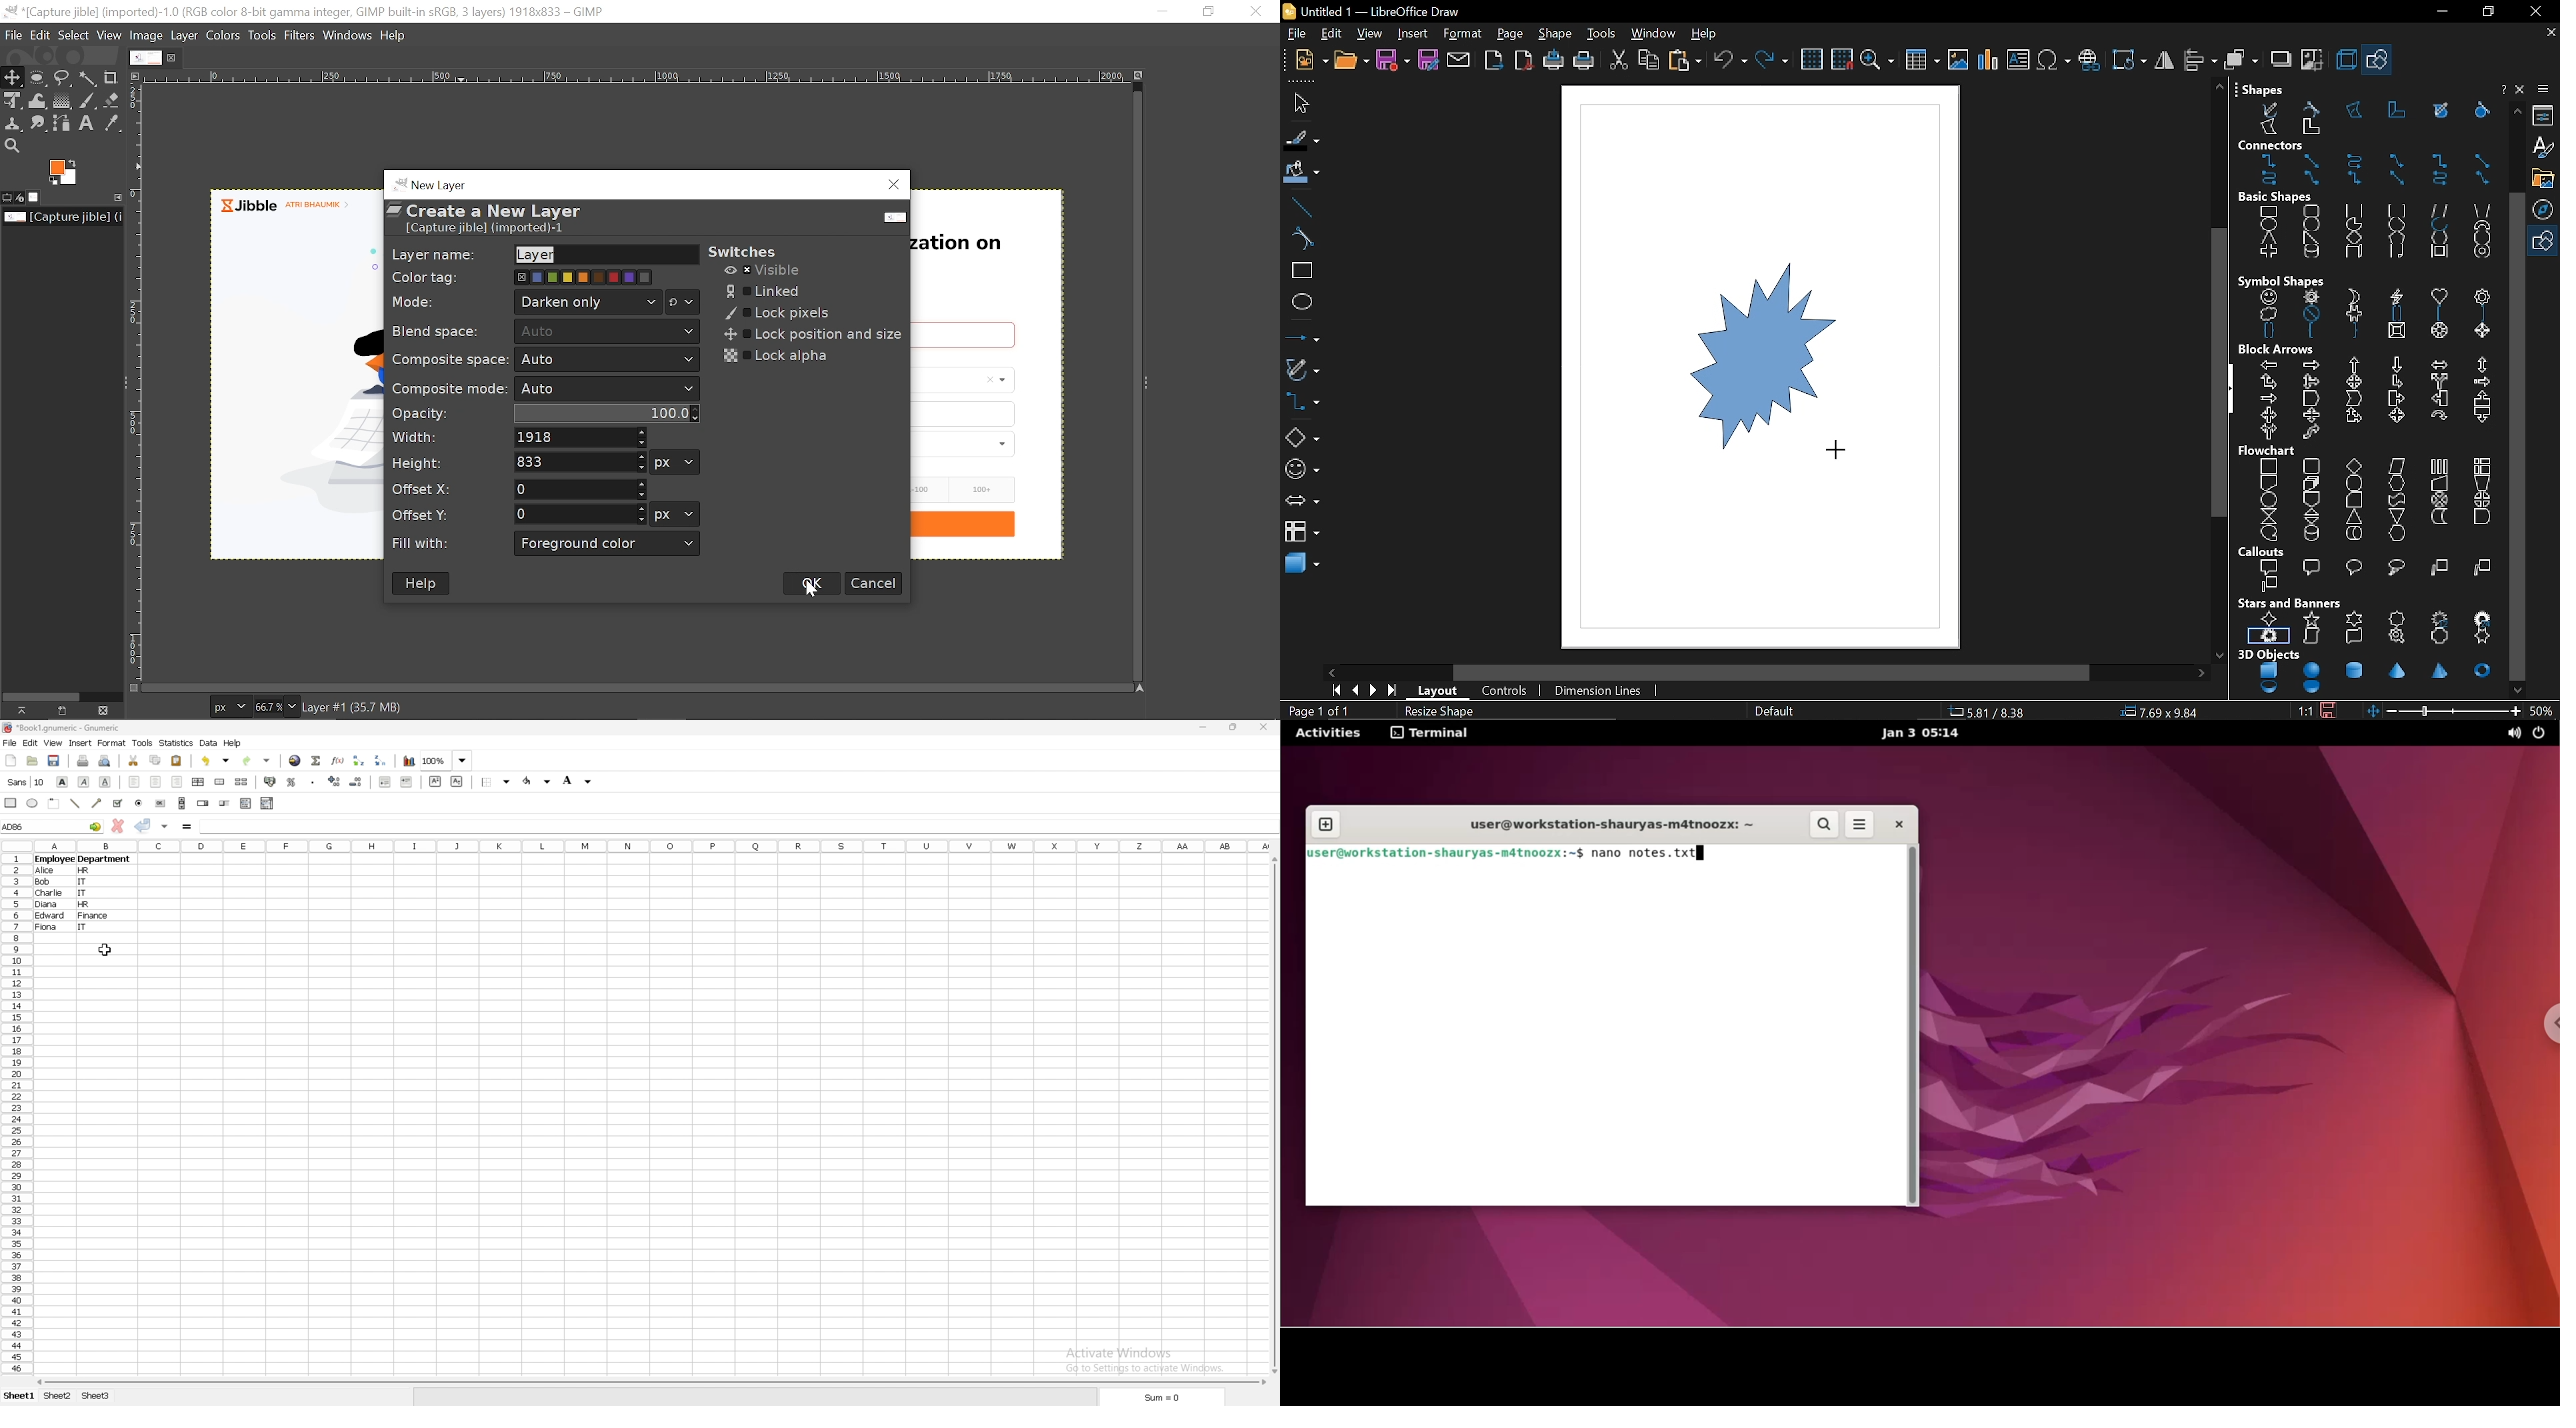 The height and width of the screenshot is (1428, 2576). I want to click on Filters, so click(301, 35).